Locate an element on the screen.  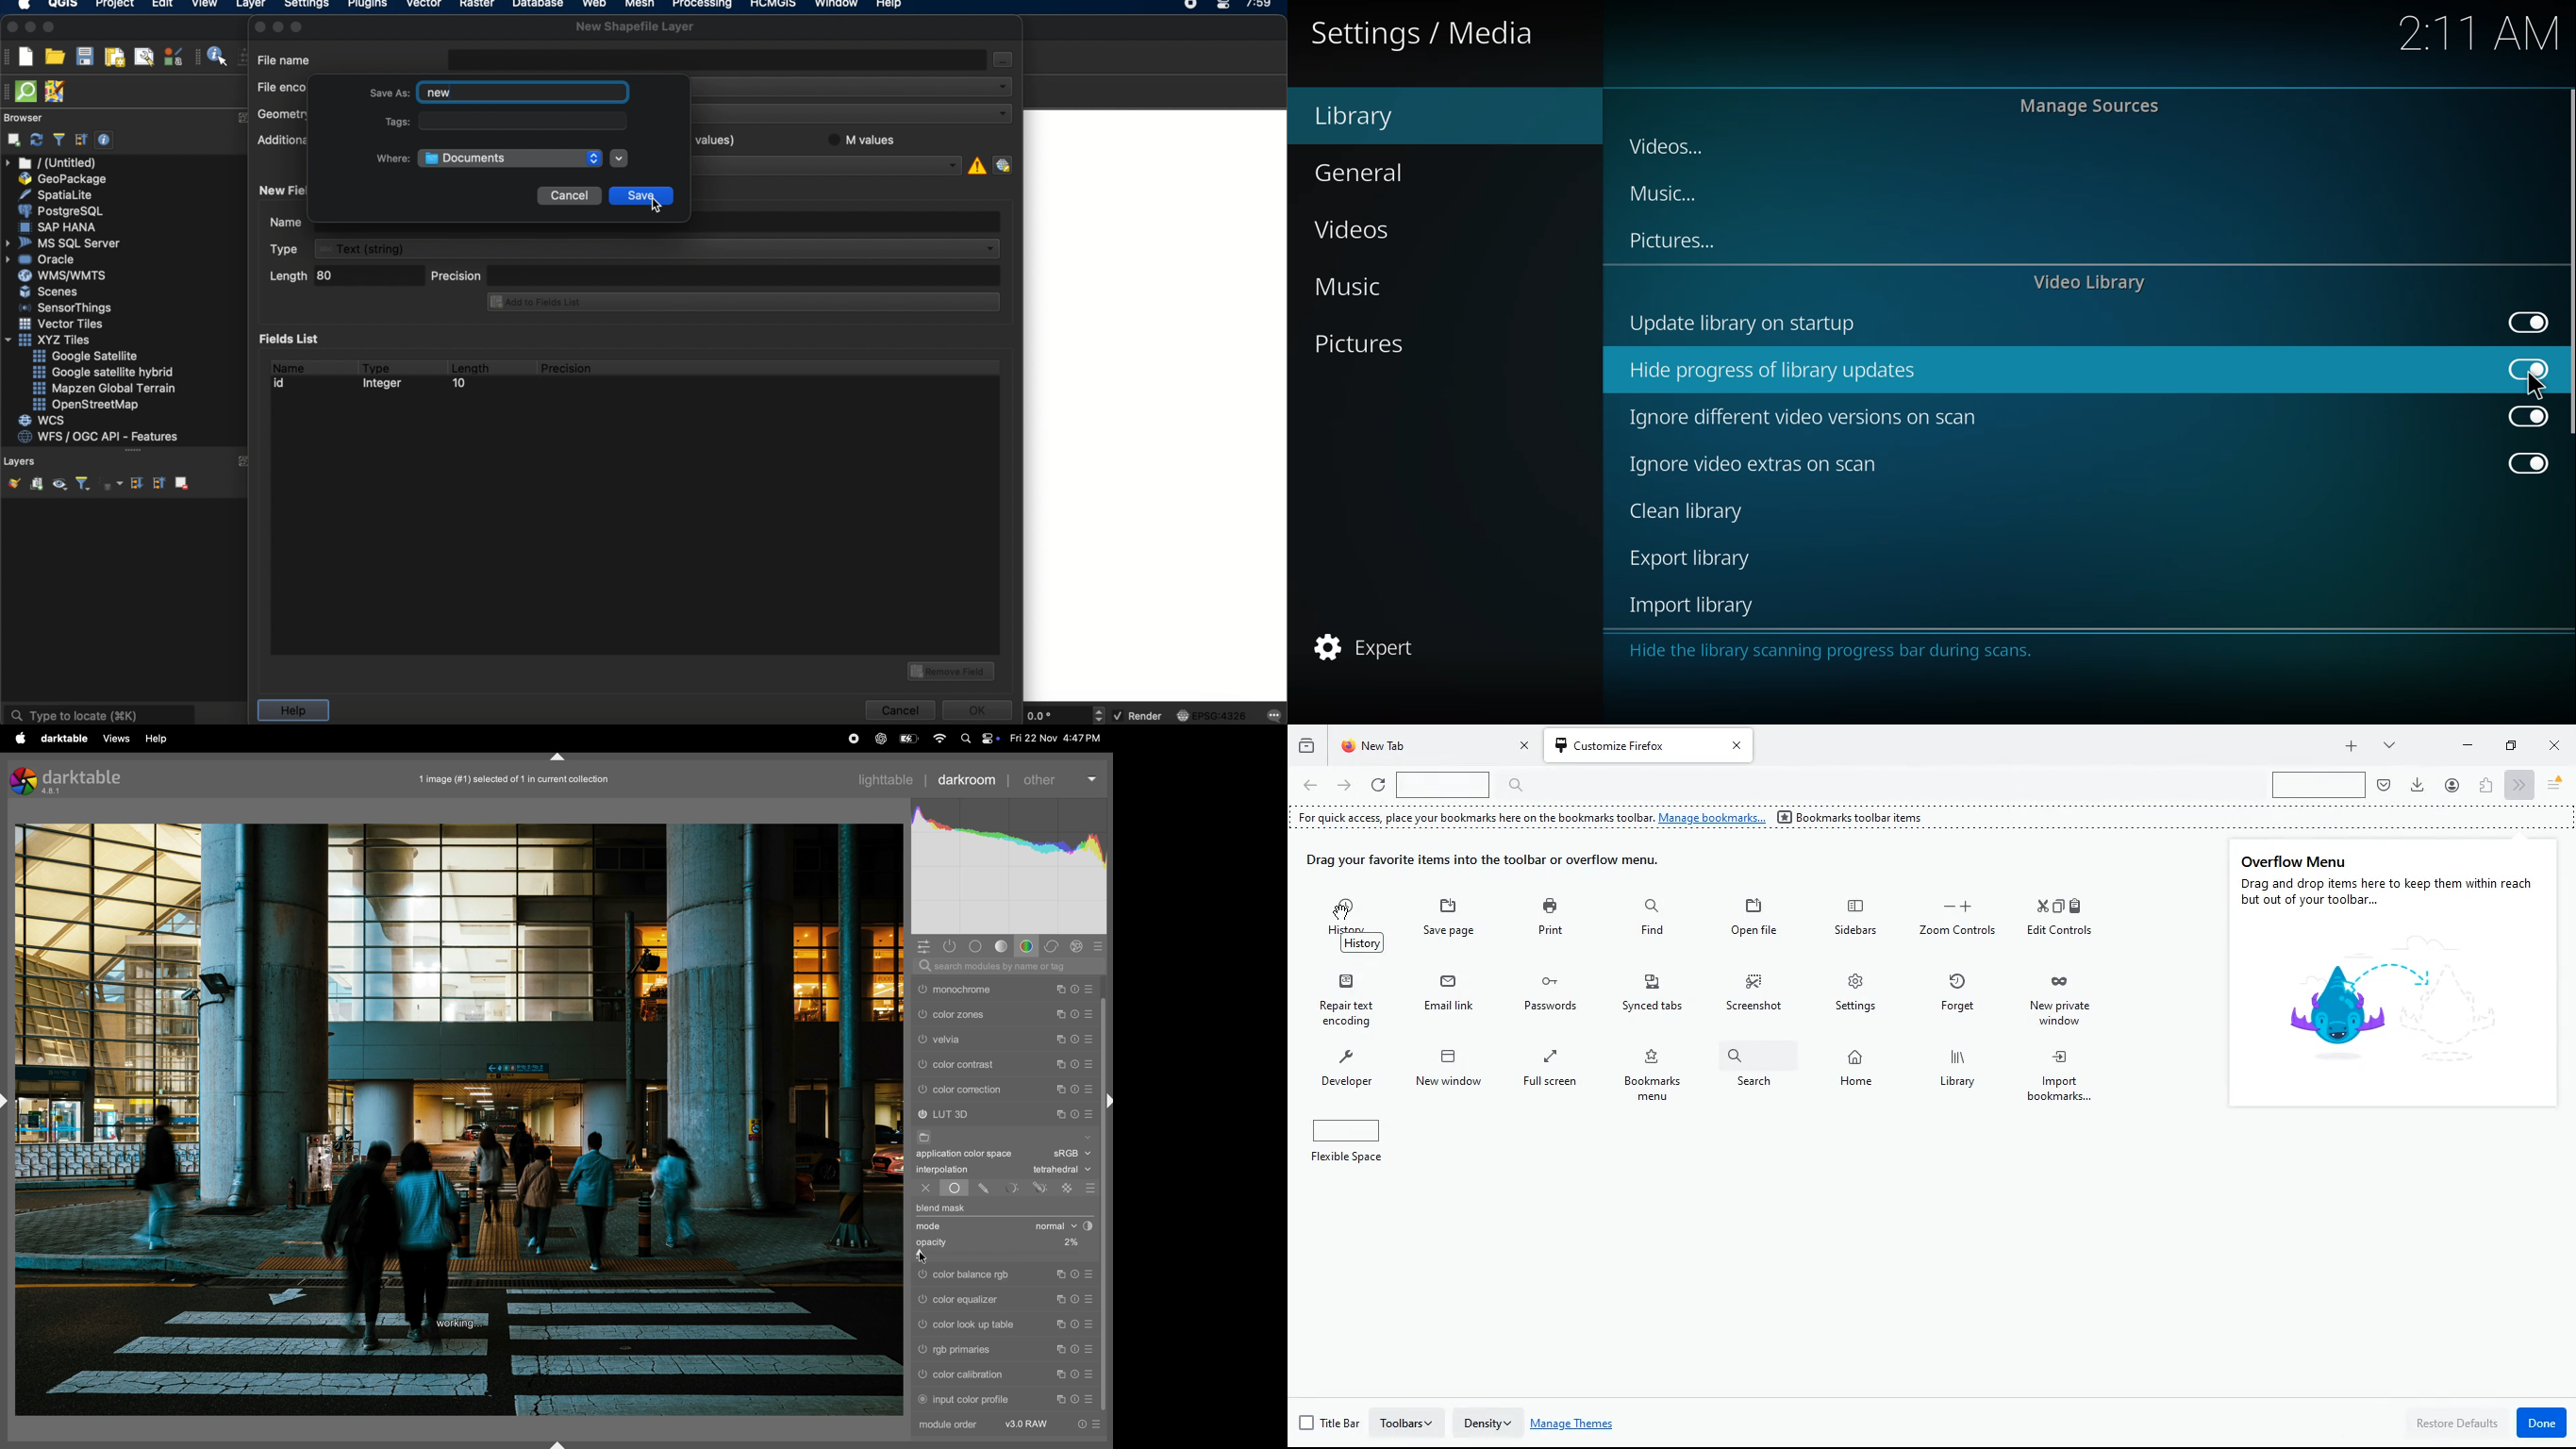
reset is located at coordinates (1076, 1350).